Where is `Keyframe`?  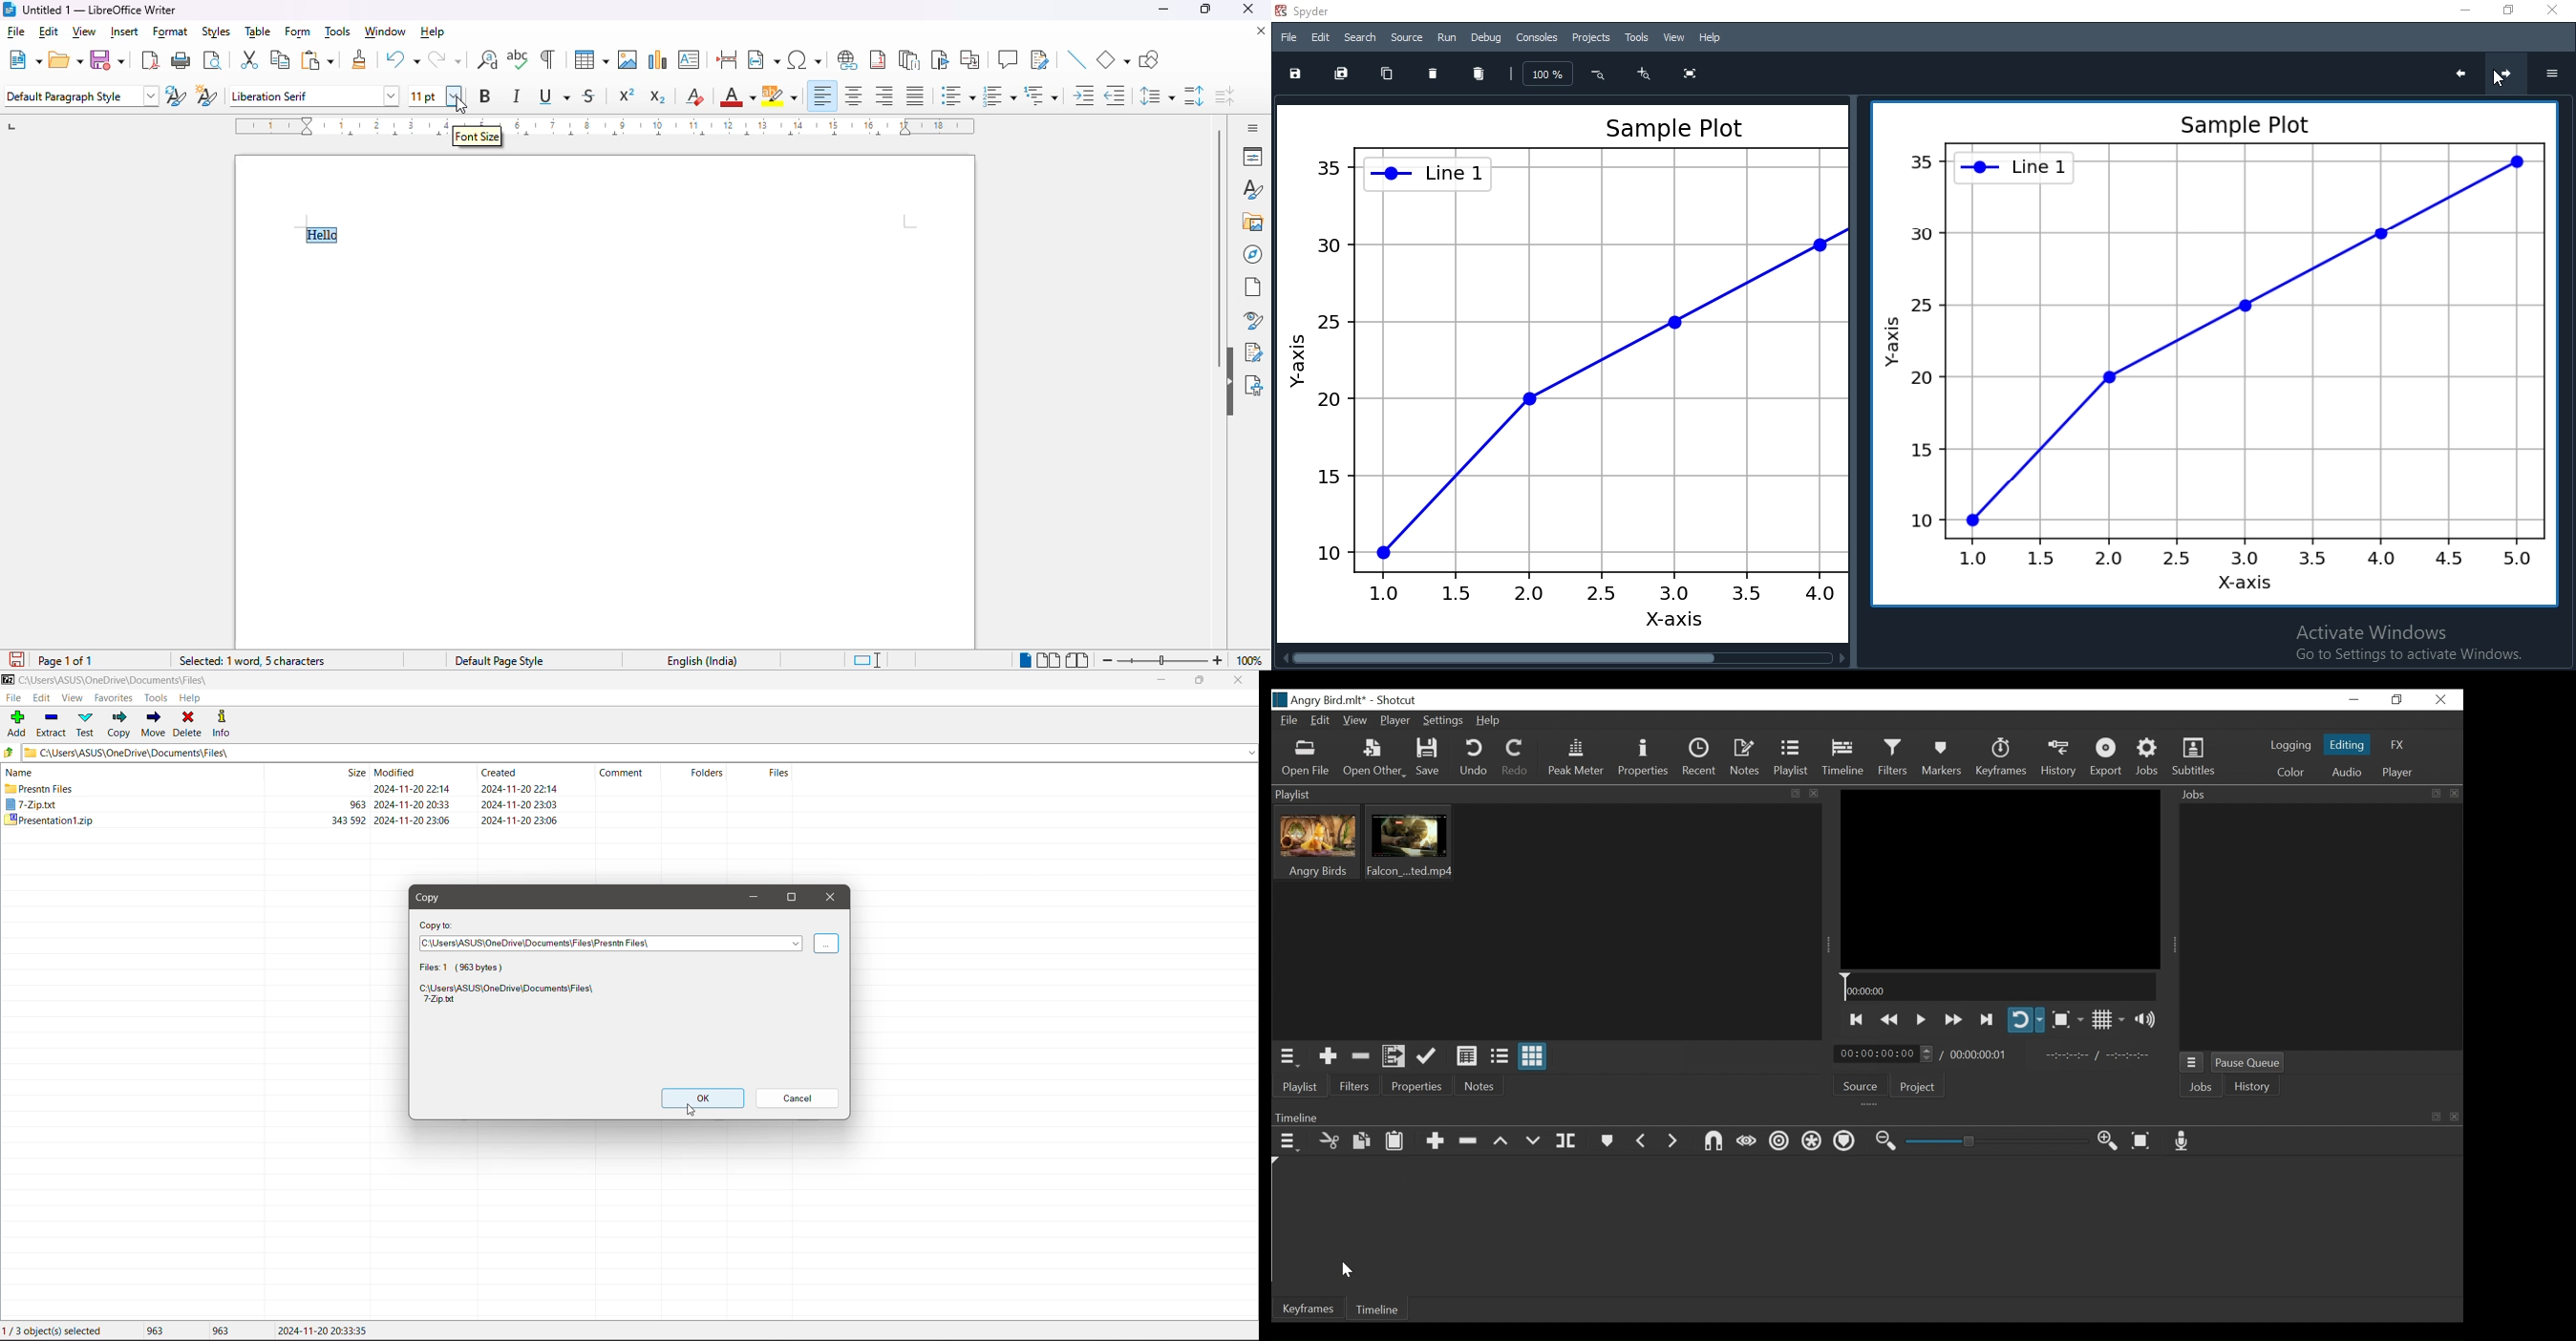 Keyframe is located at coordinates (2000, 759).